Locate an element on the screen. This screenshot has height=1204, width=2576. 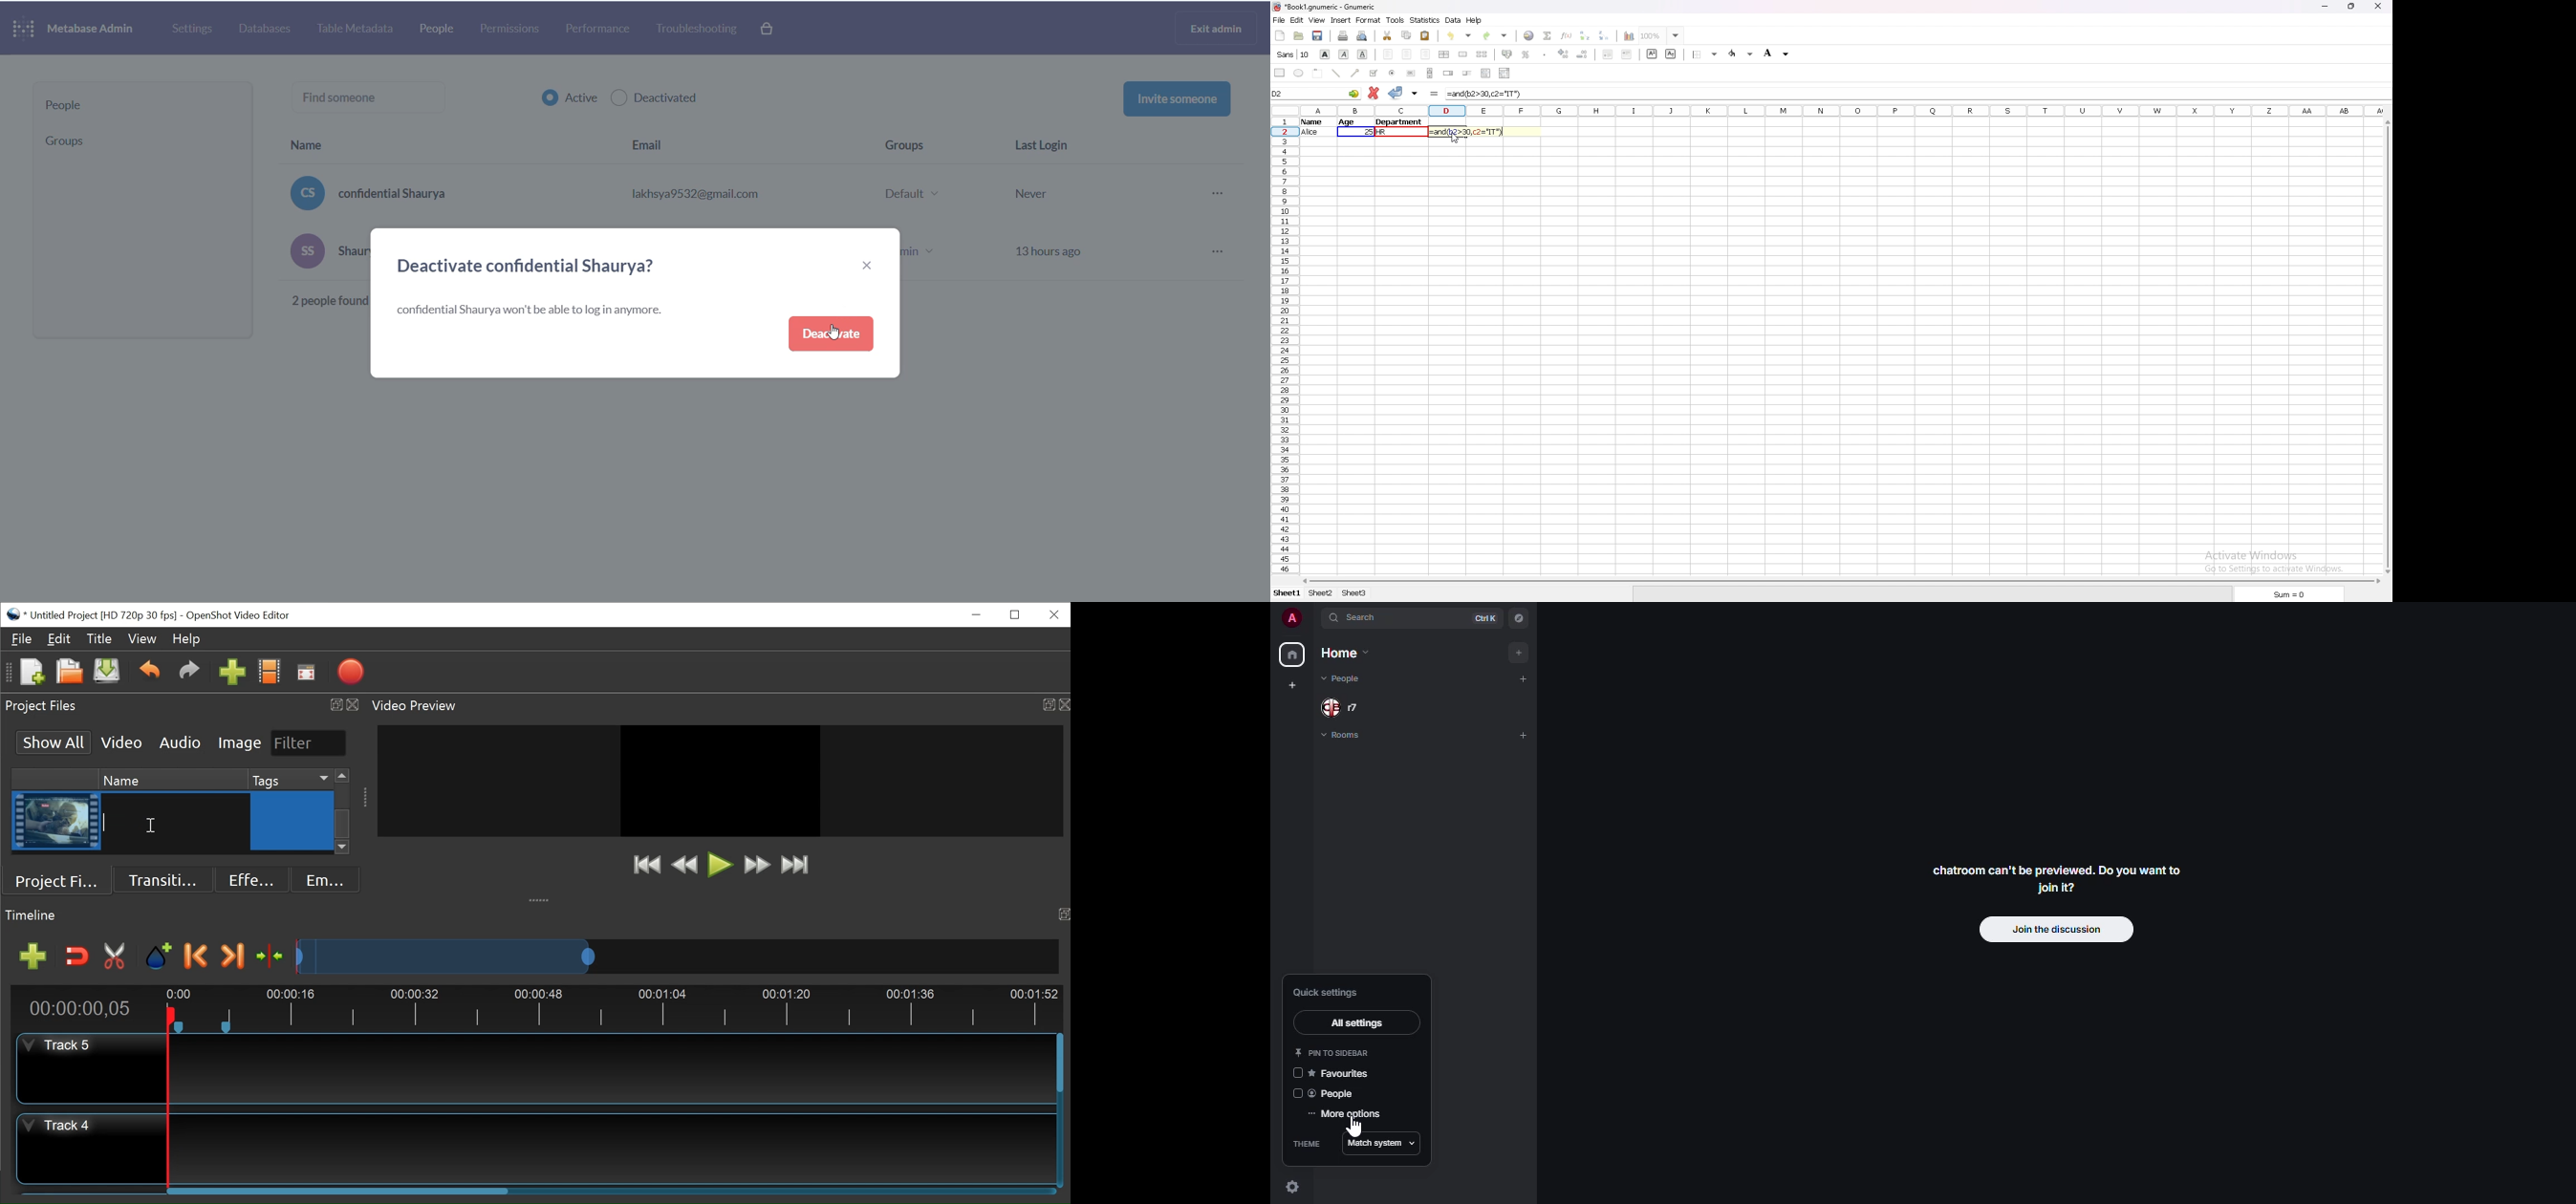
home is located at coordinates (1351, 654).